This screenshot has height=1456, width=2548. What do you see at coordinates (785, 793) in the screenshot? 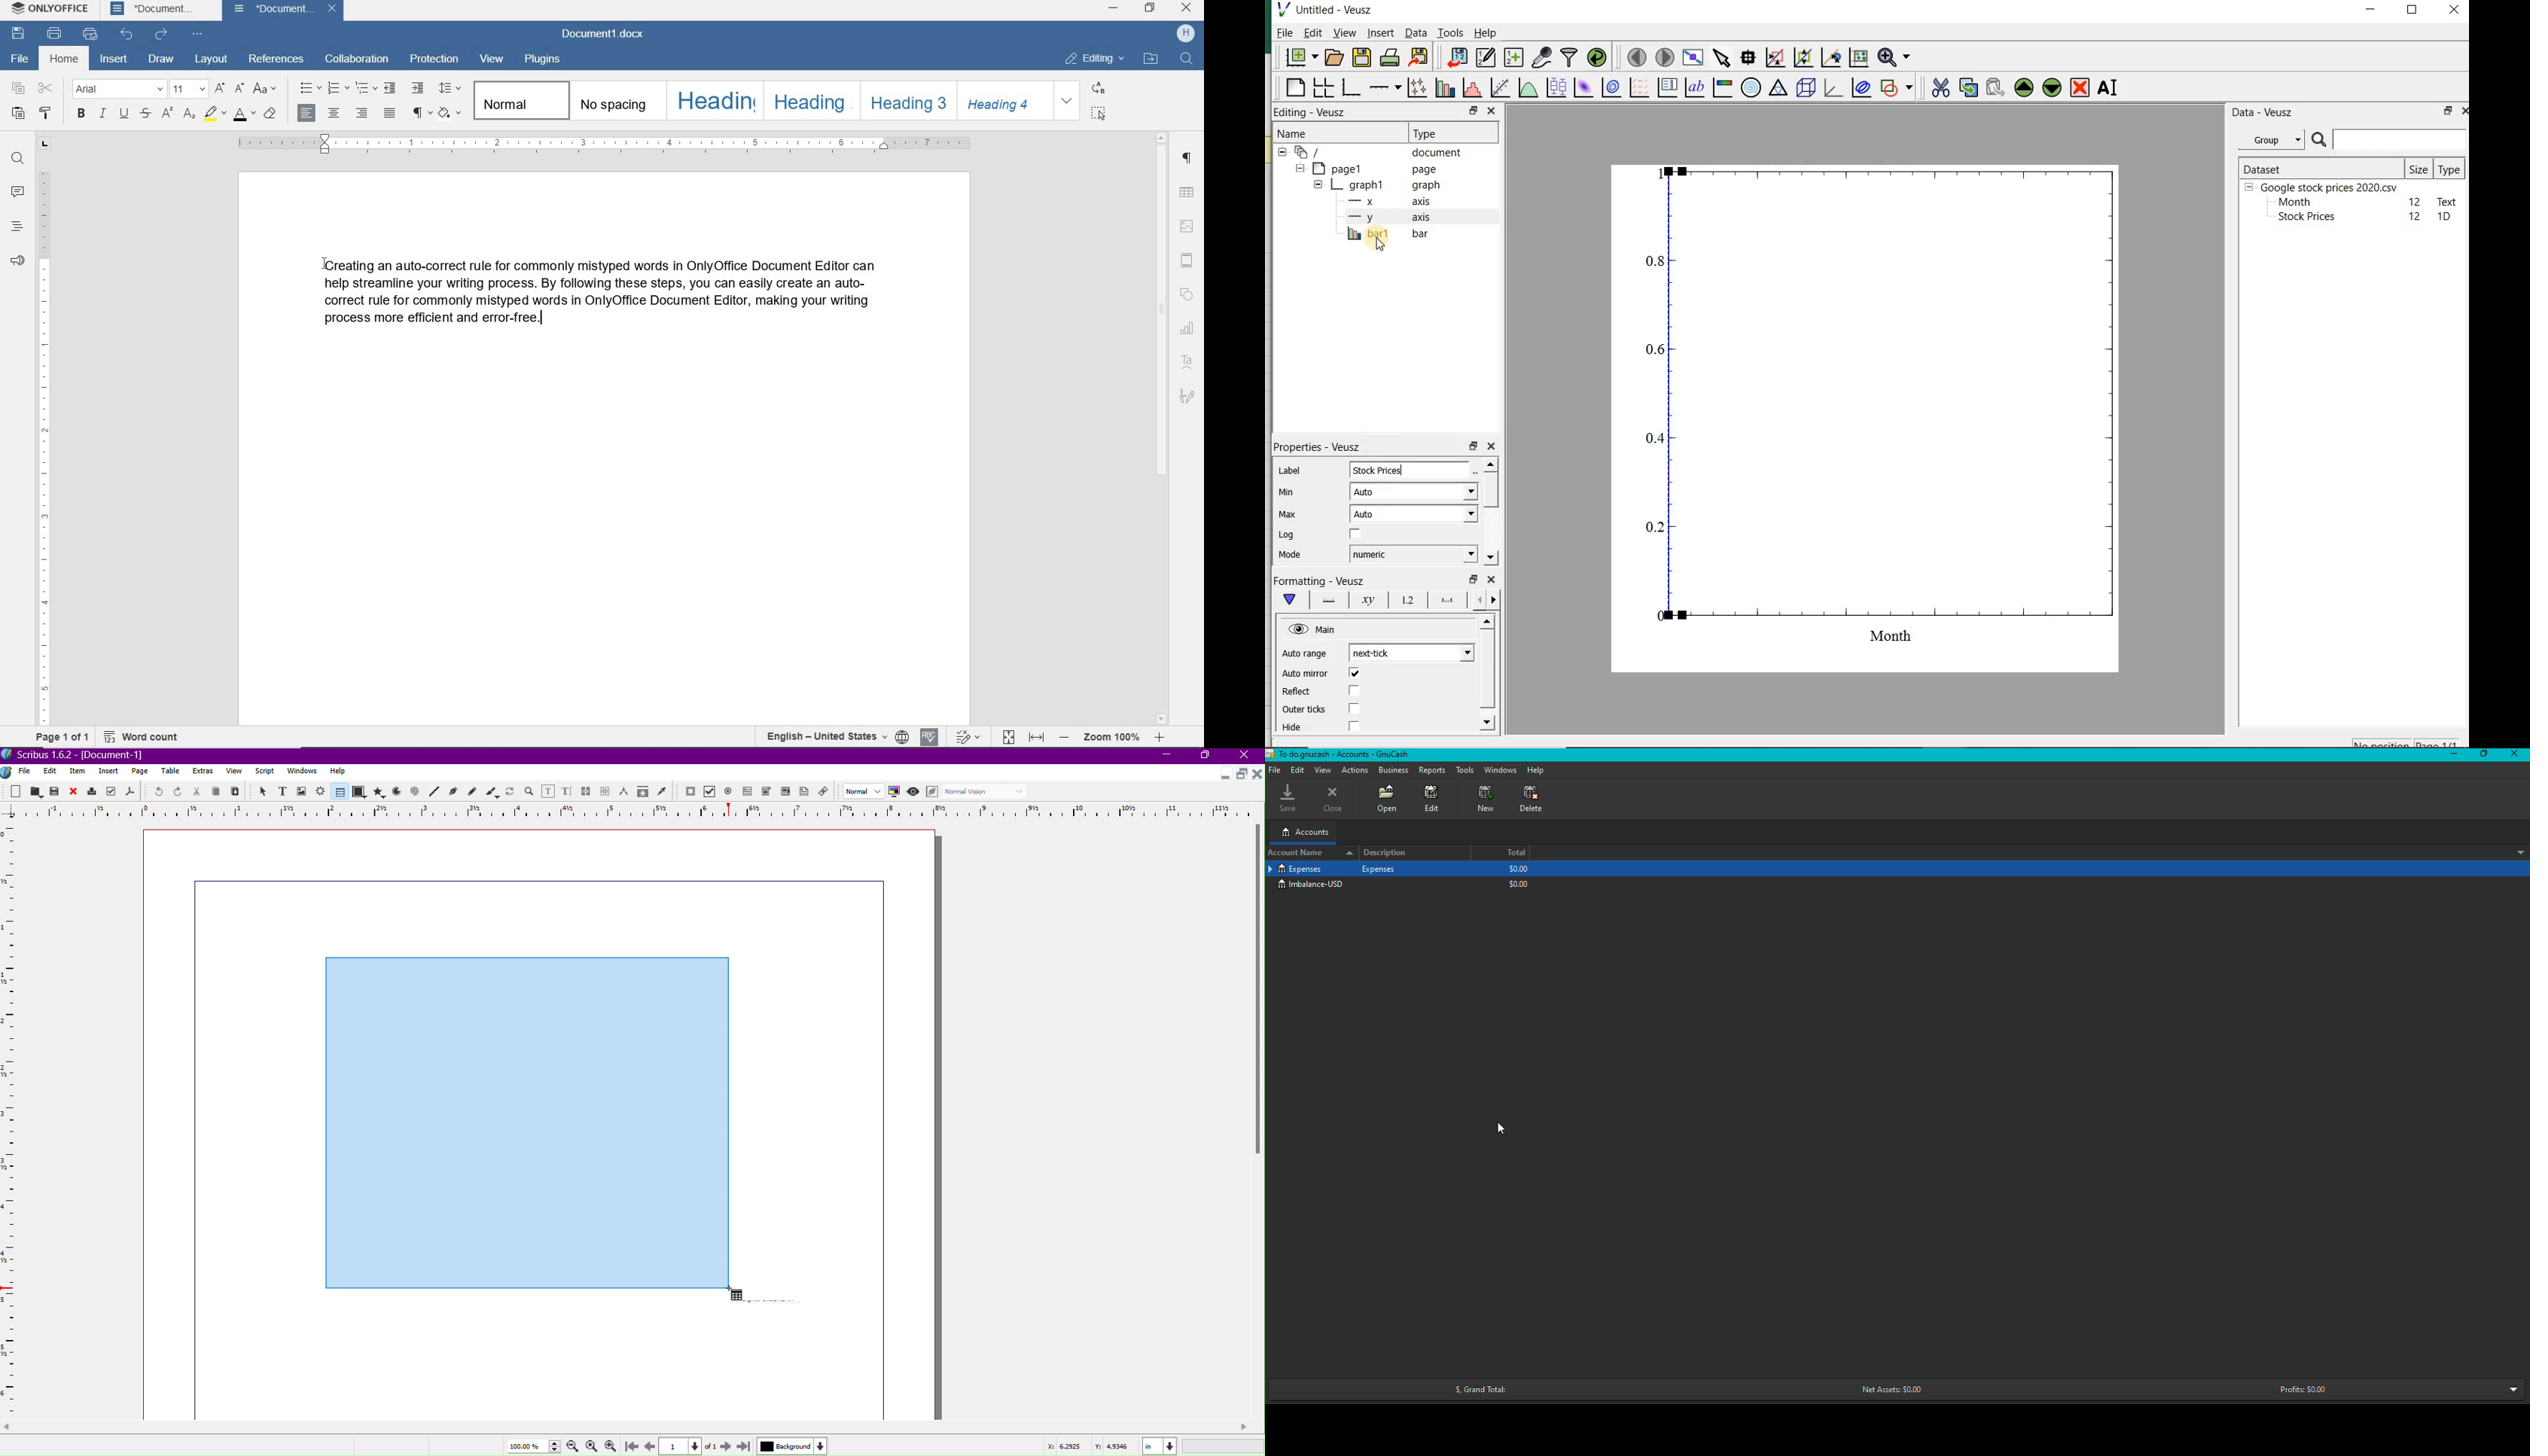
I see `PDF List Box` at bounding box center [785, 793].